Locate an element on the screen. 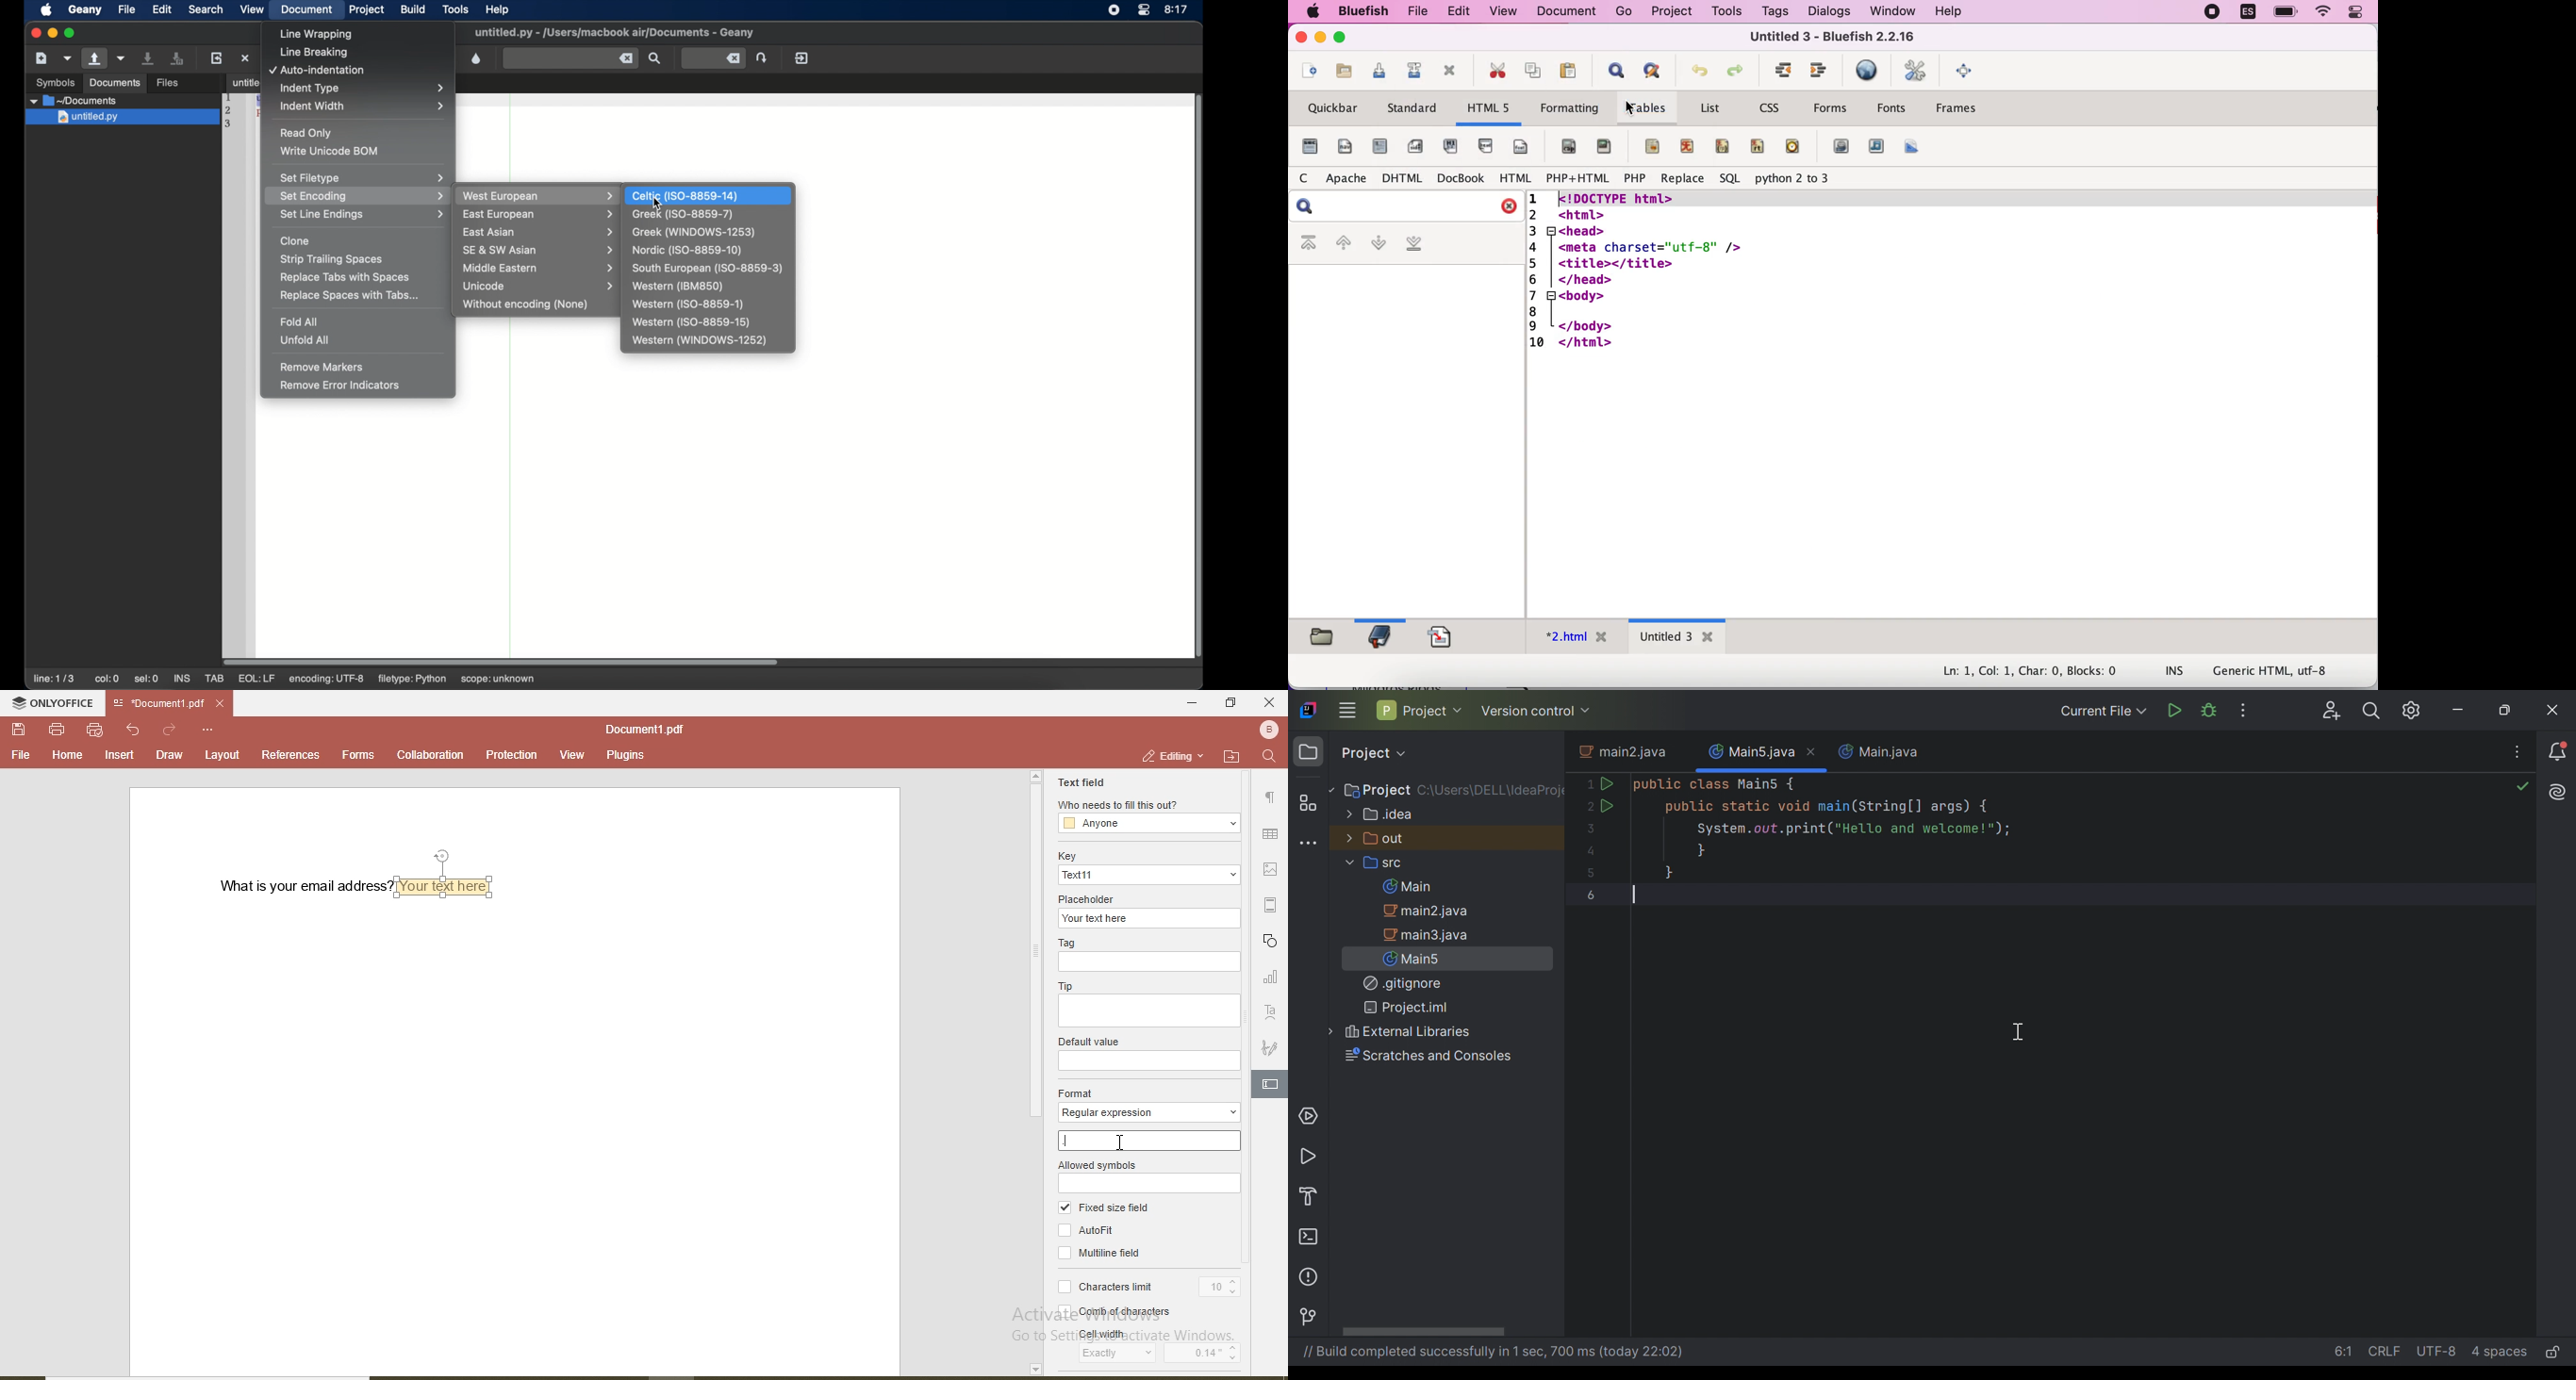  video is located at coordinates (1840, 148).